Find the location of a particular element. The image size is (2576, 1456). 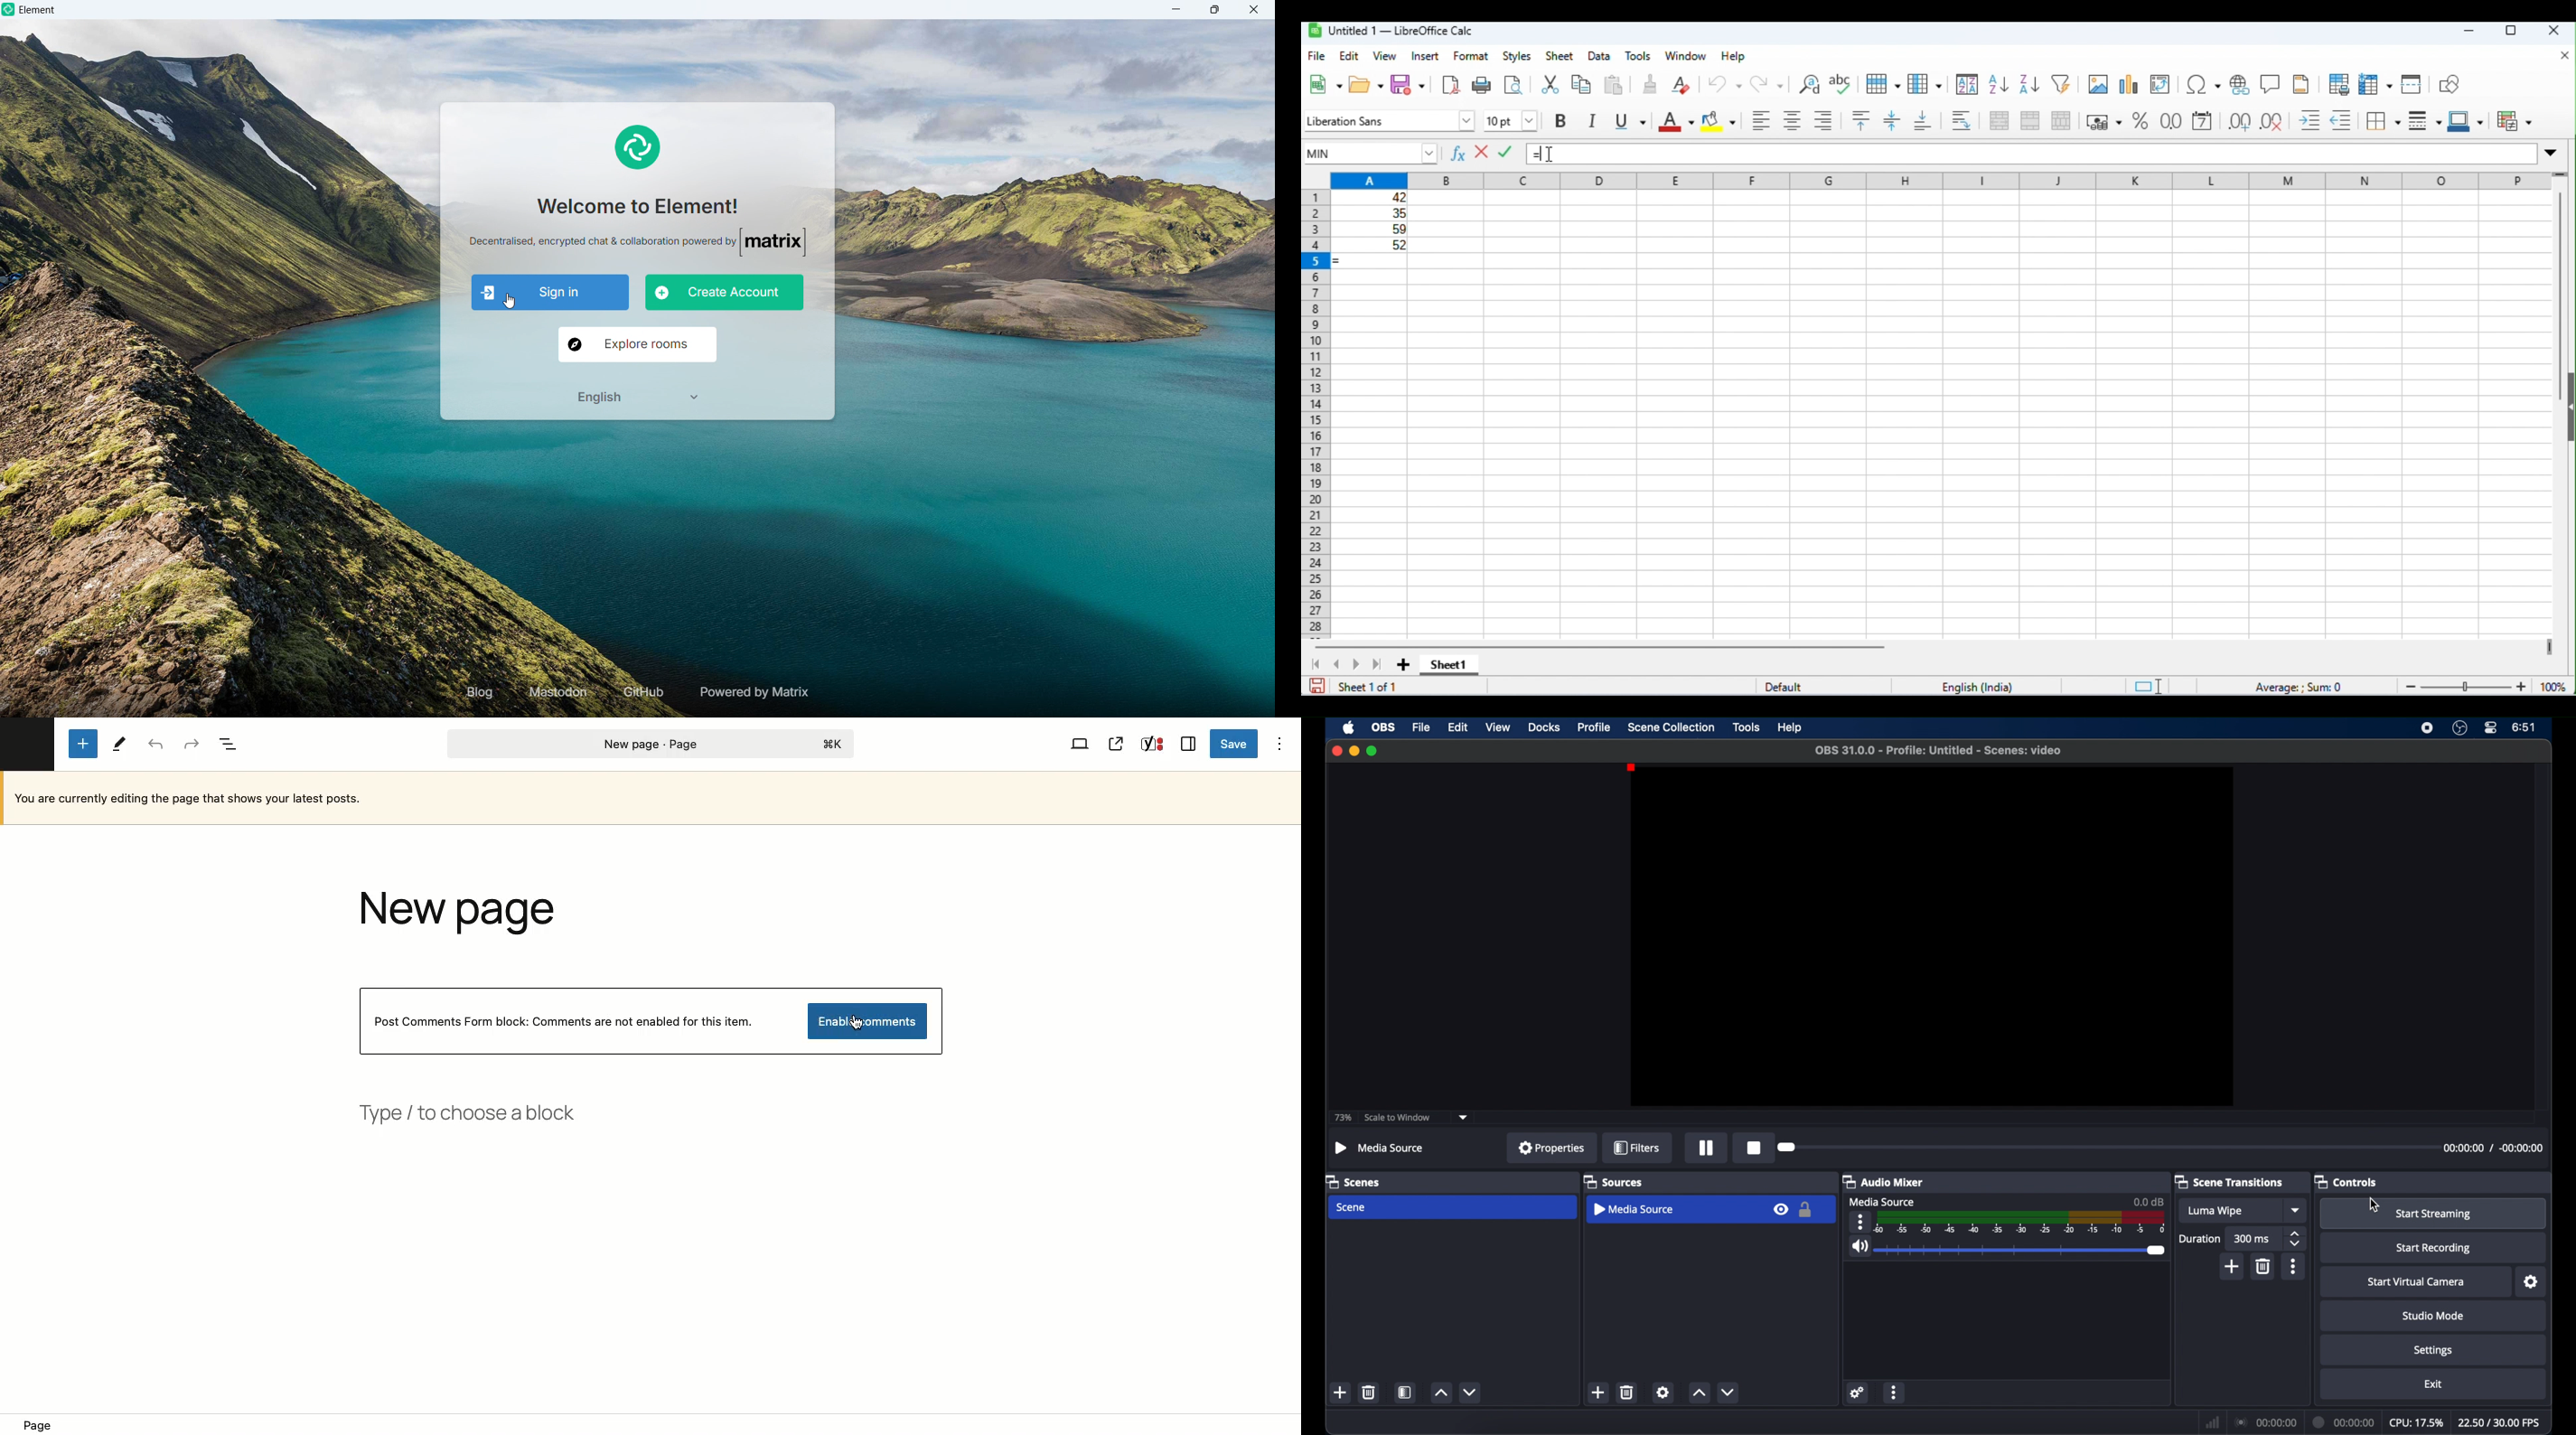

format as currency is located at coordinates (2105, 120).